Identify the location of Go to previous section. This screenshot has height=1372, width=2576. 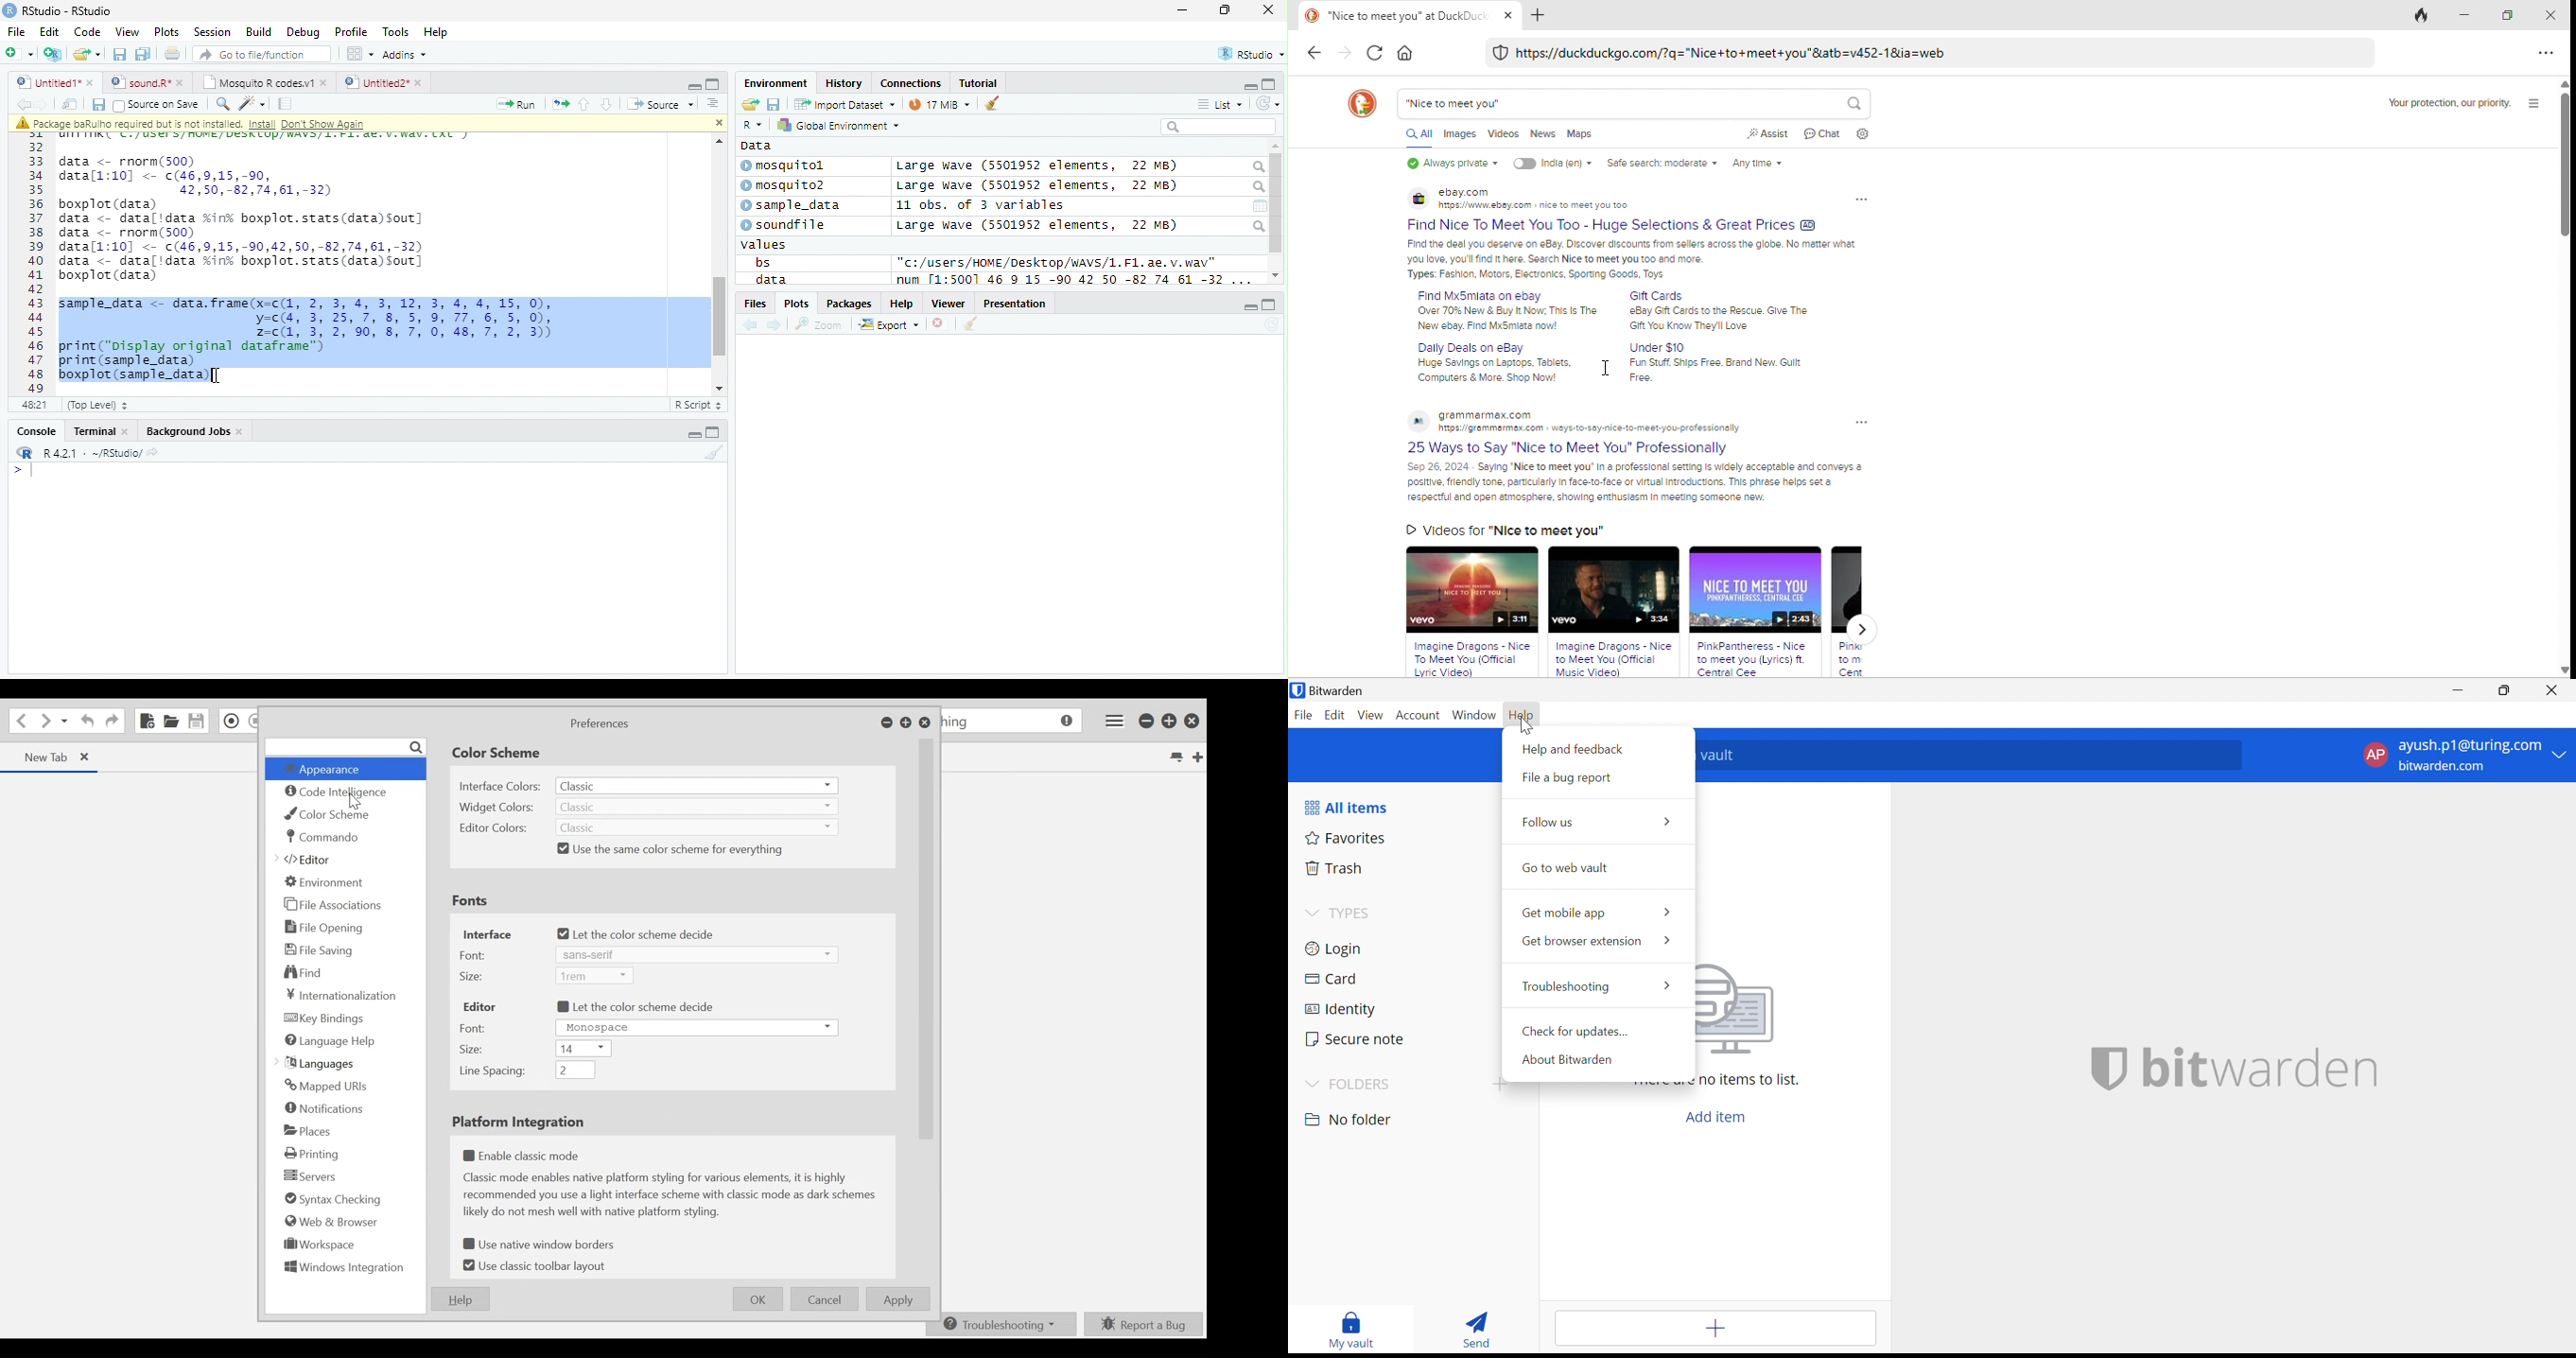
(583, 104).